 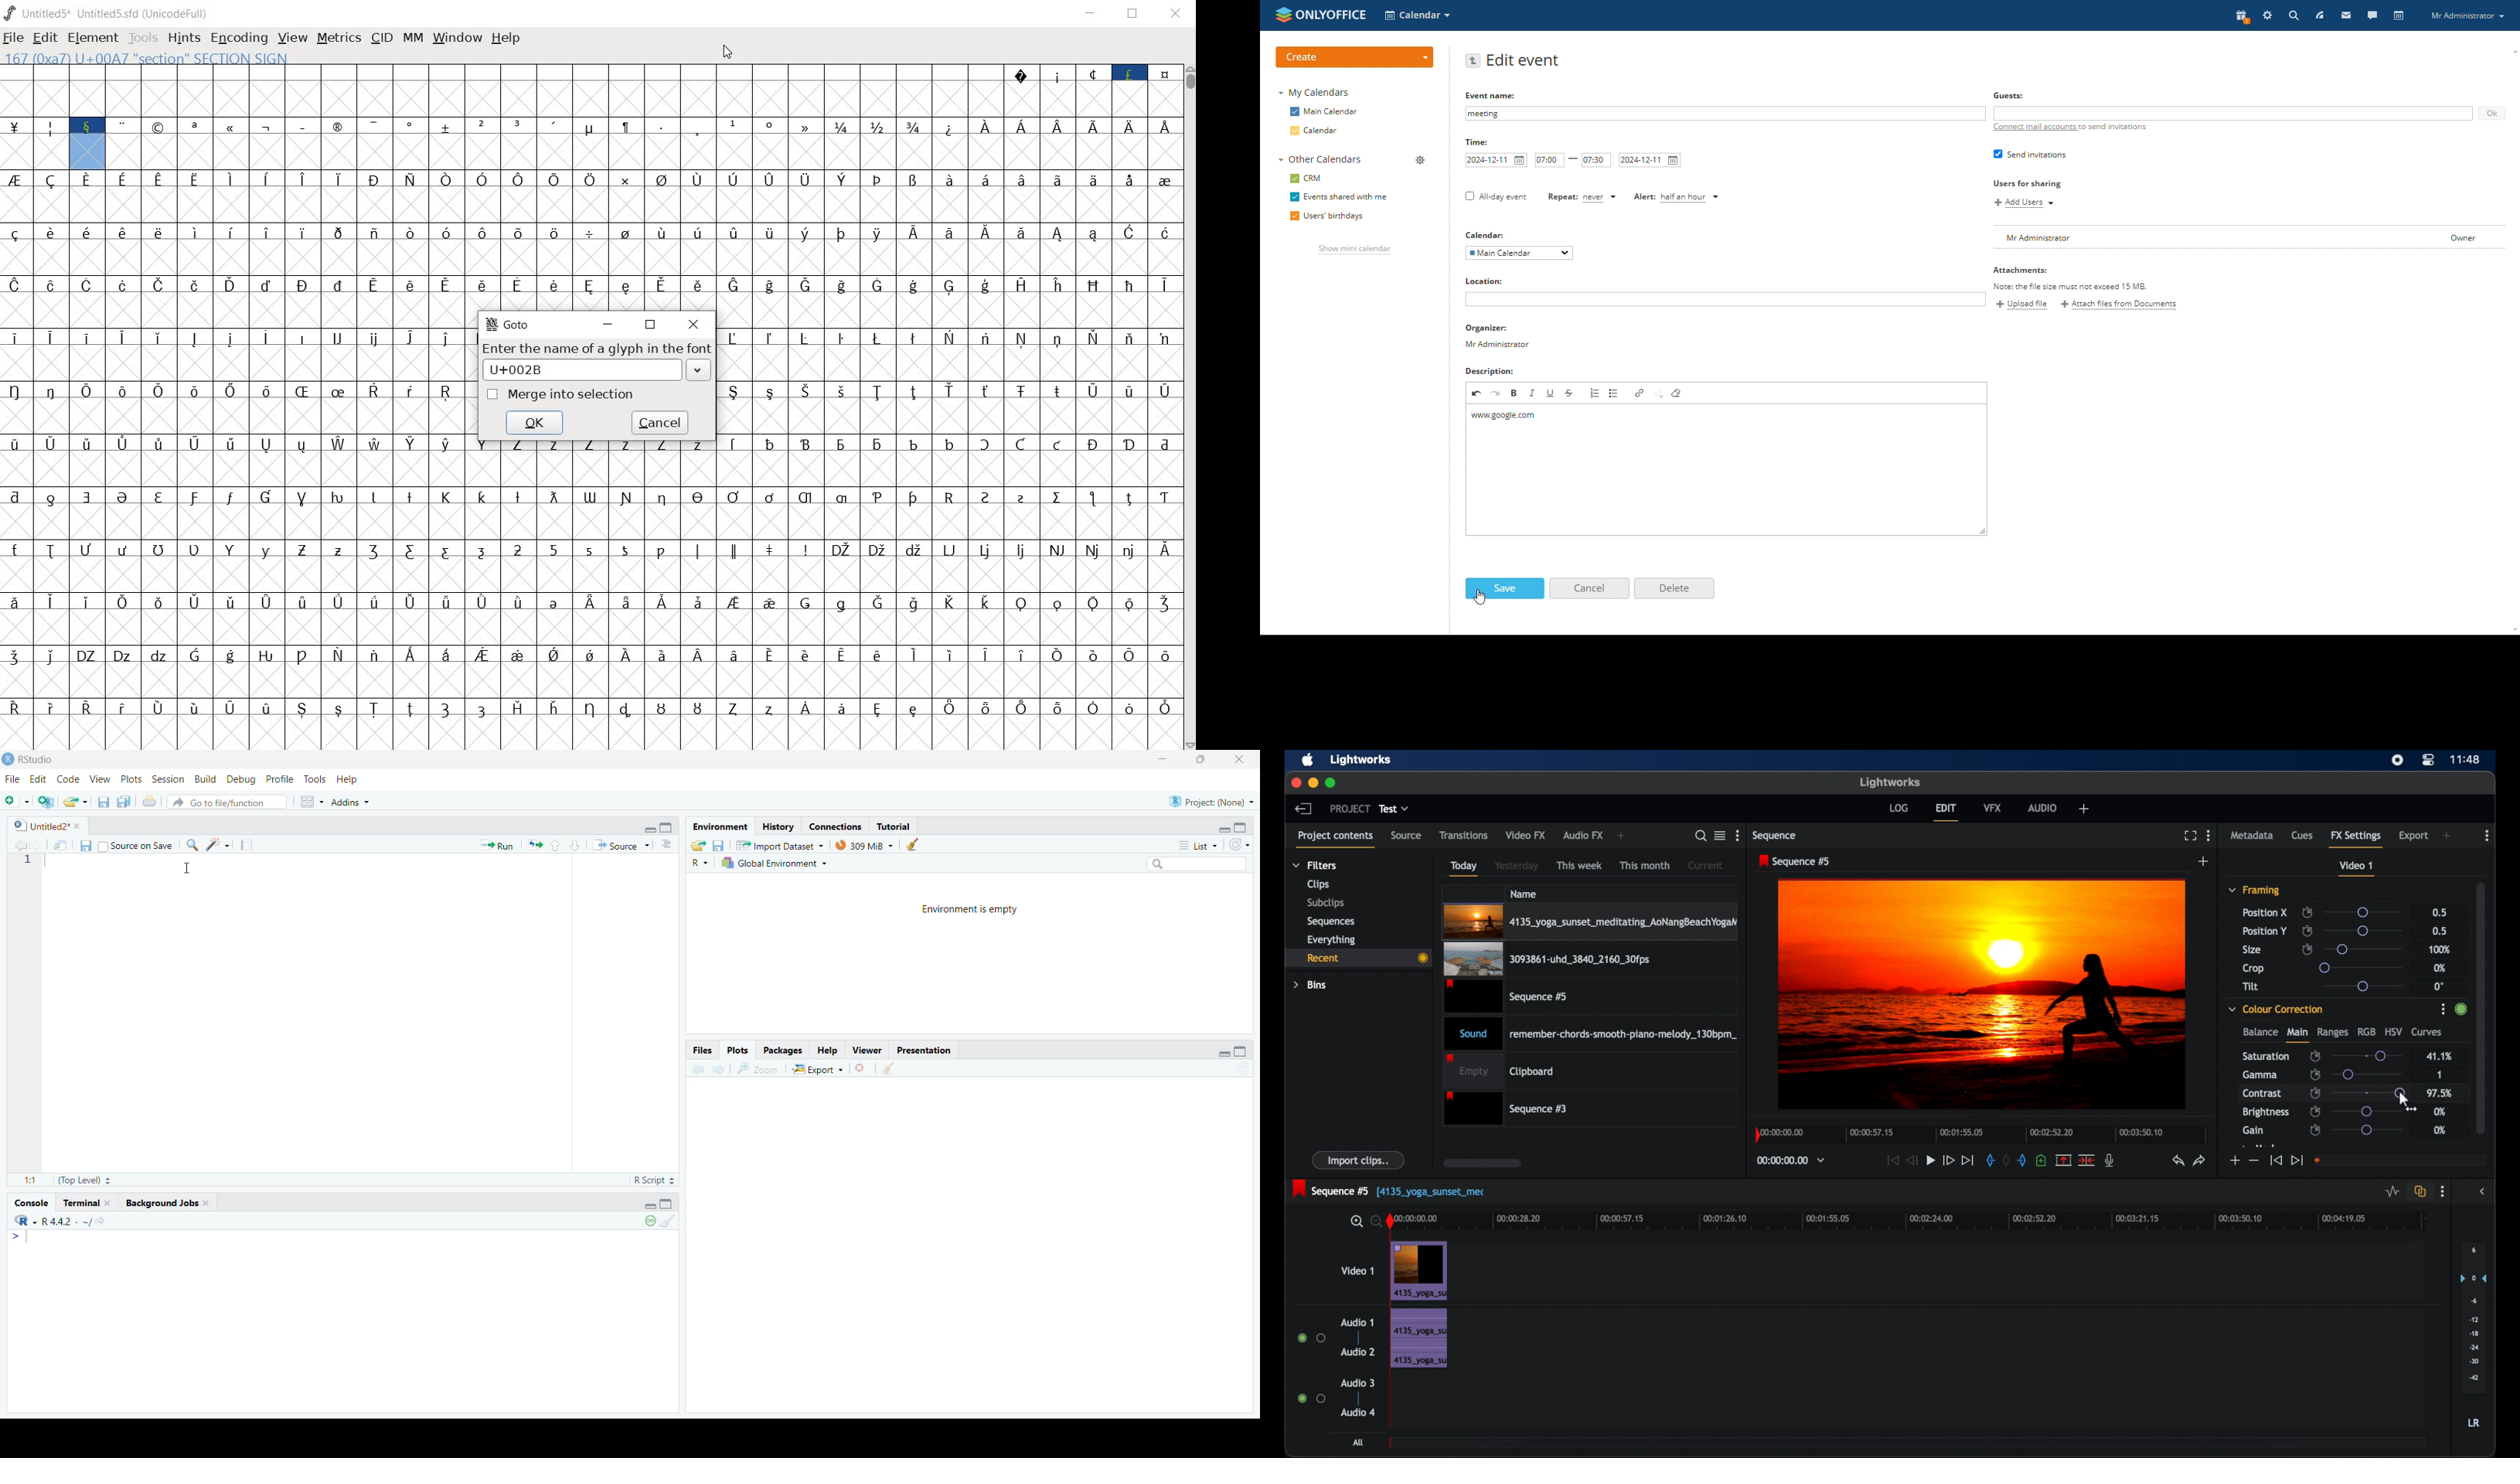 I want to click on Tools, so click(x=312, y=779).